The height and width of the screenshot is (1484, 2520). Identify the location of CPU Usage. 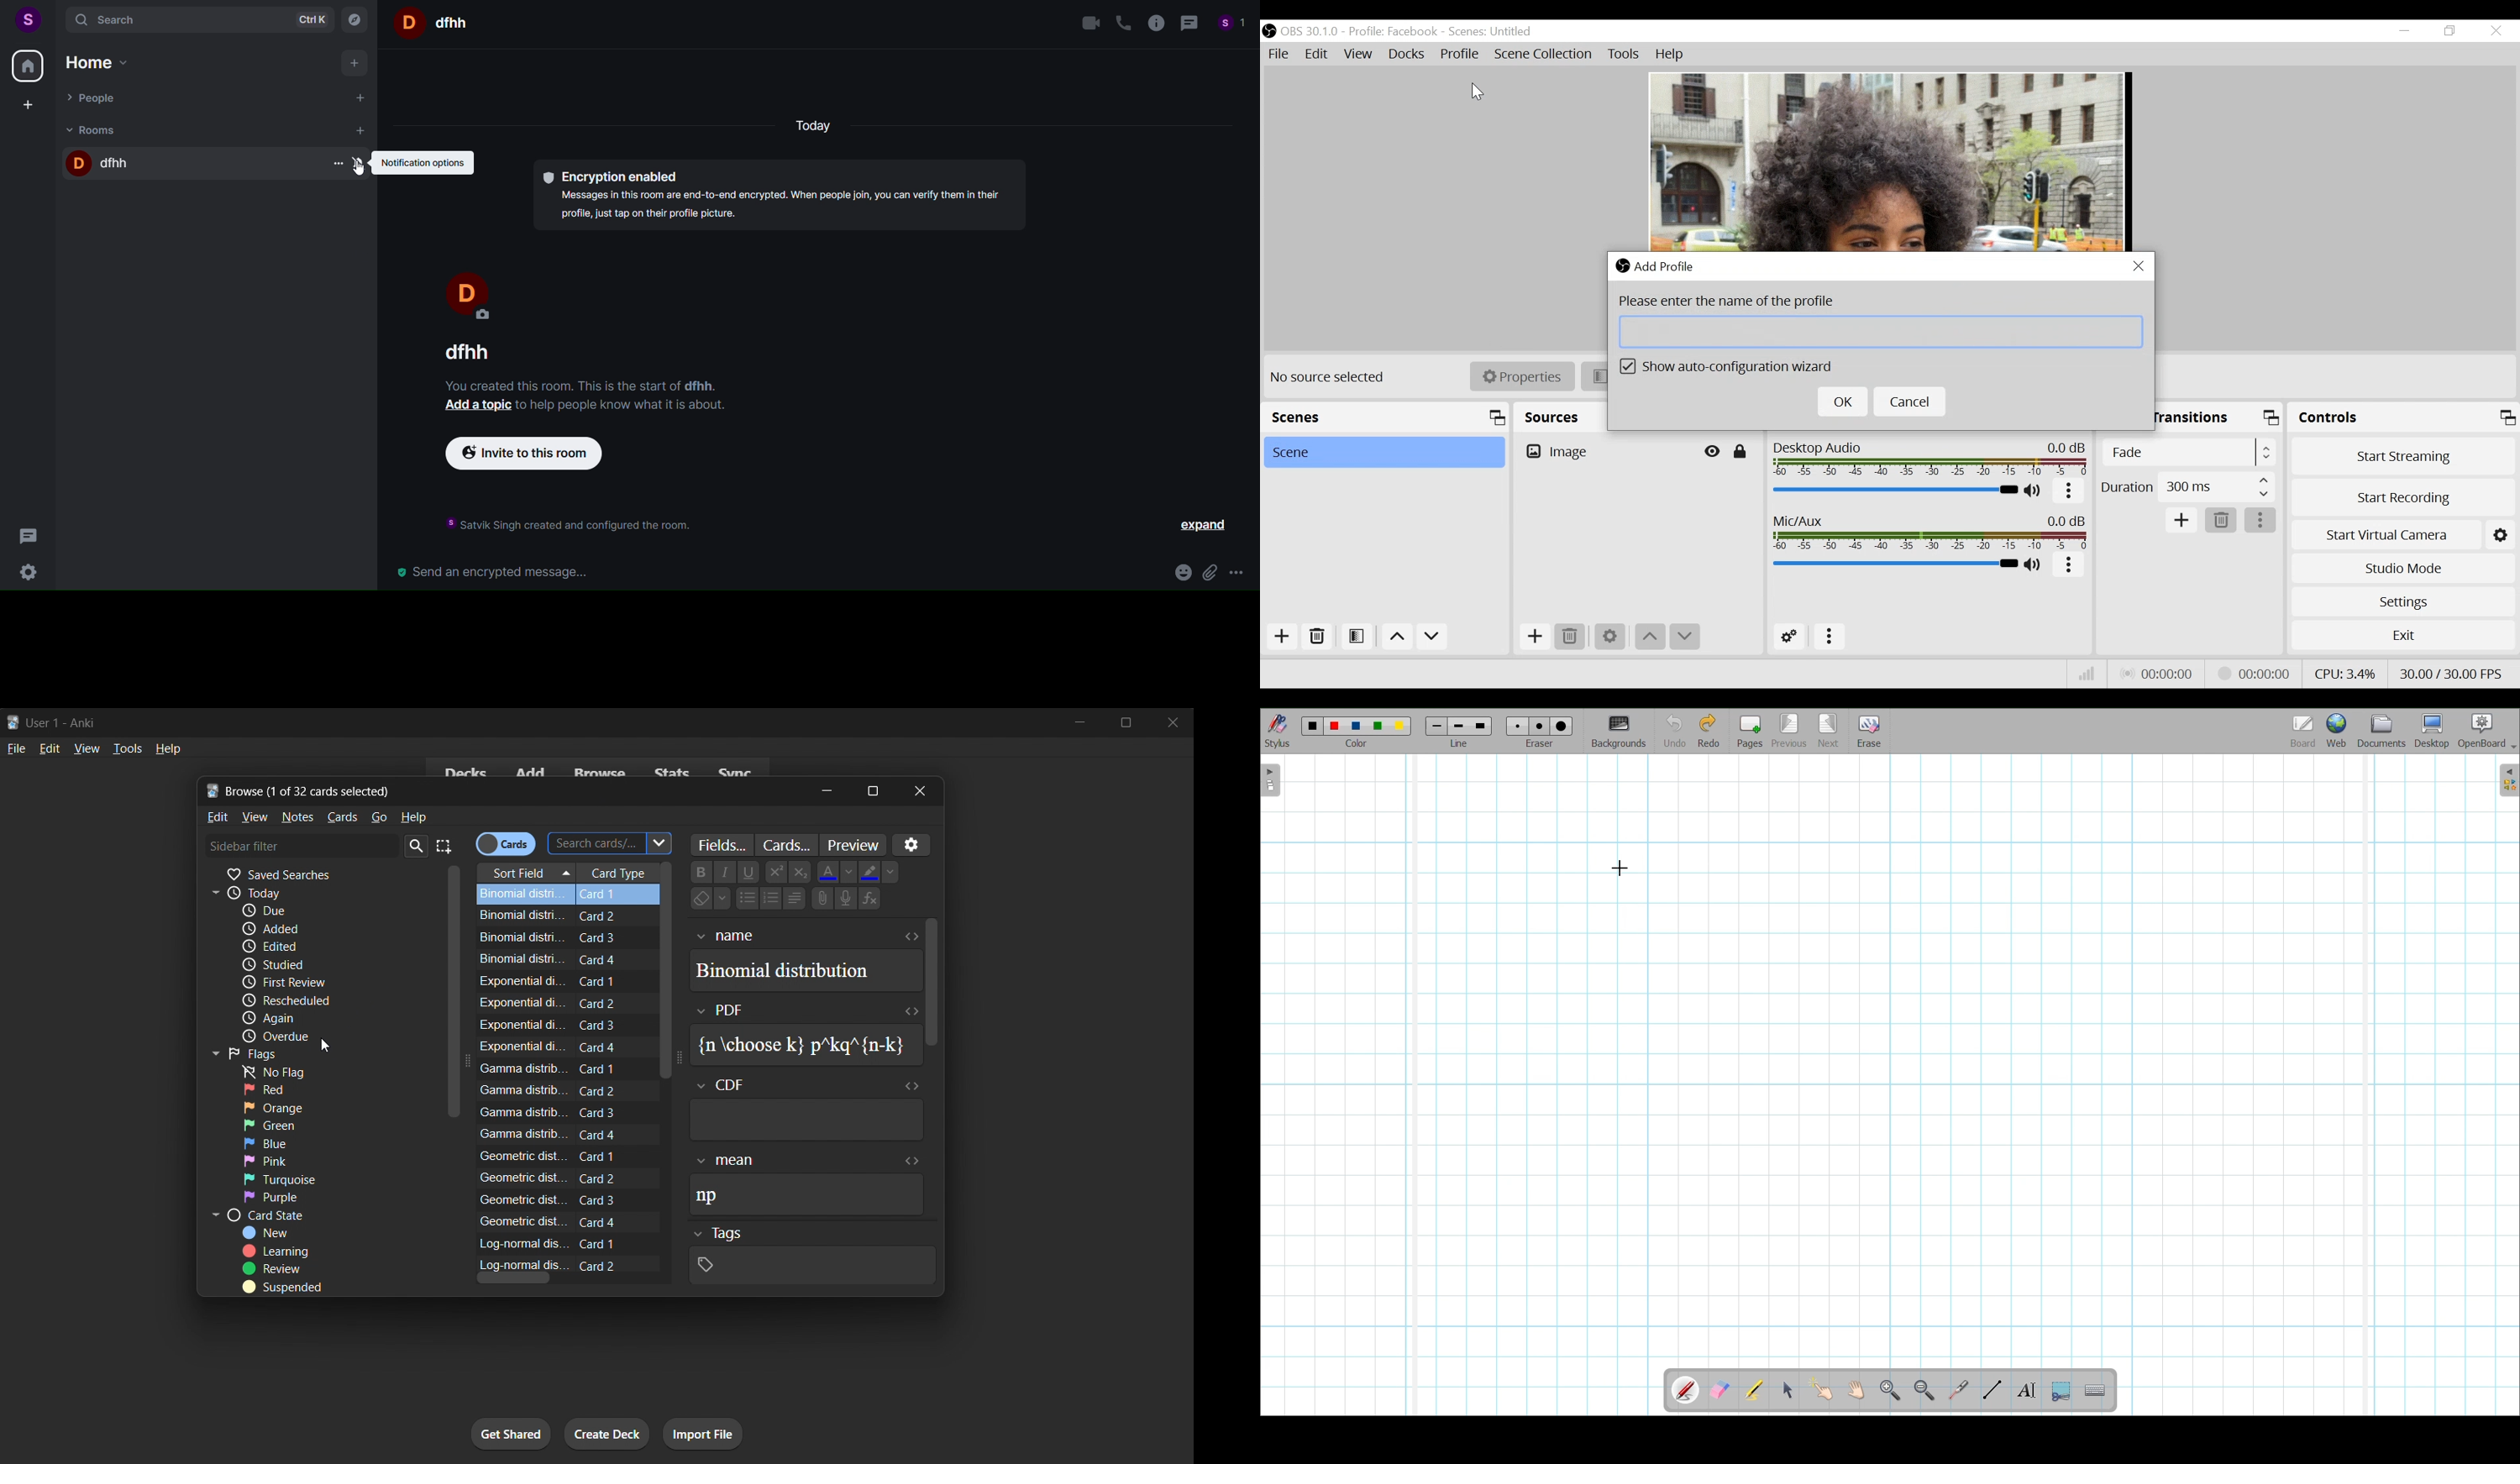
(2346, 673).